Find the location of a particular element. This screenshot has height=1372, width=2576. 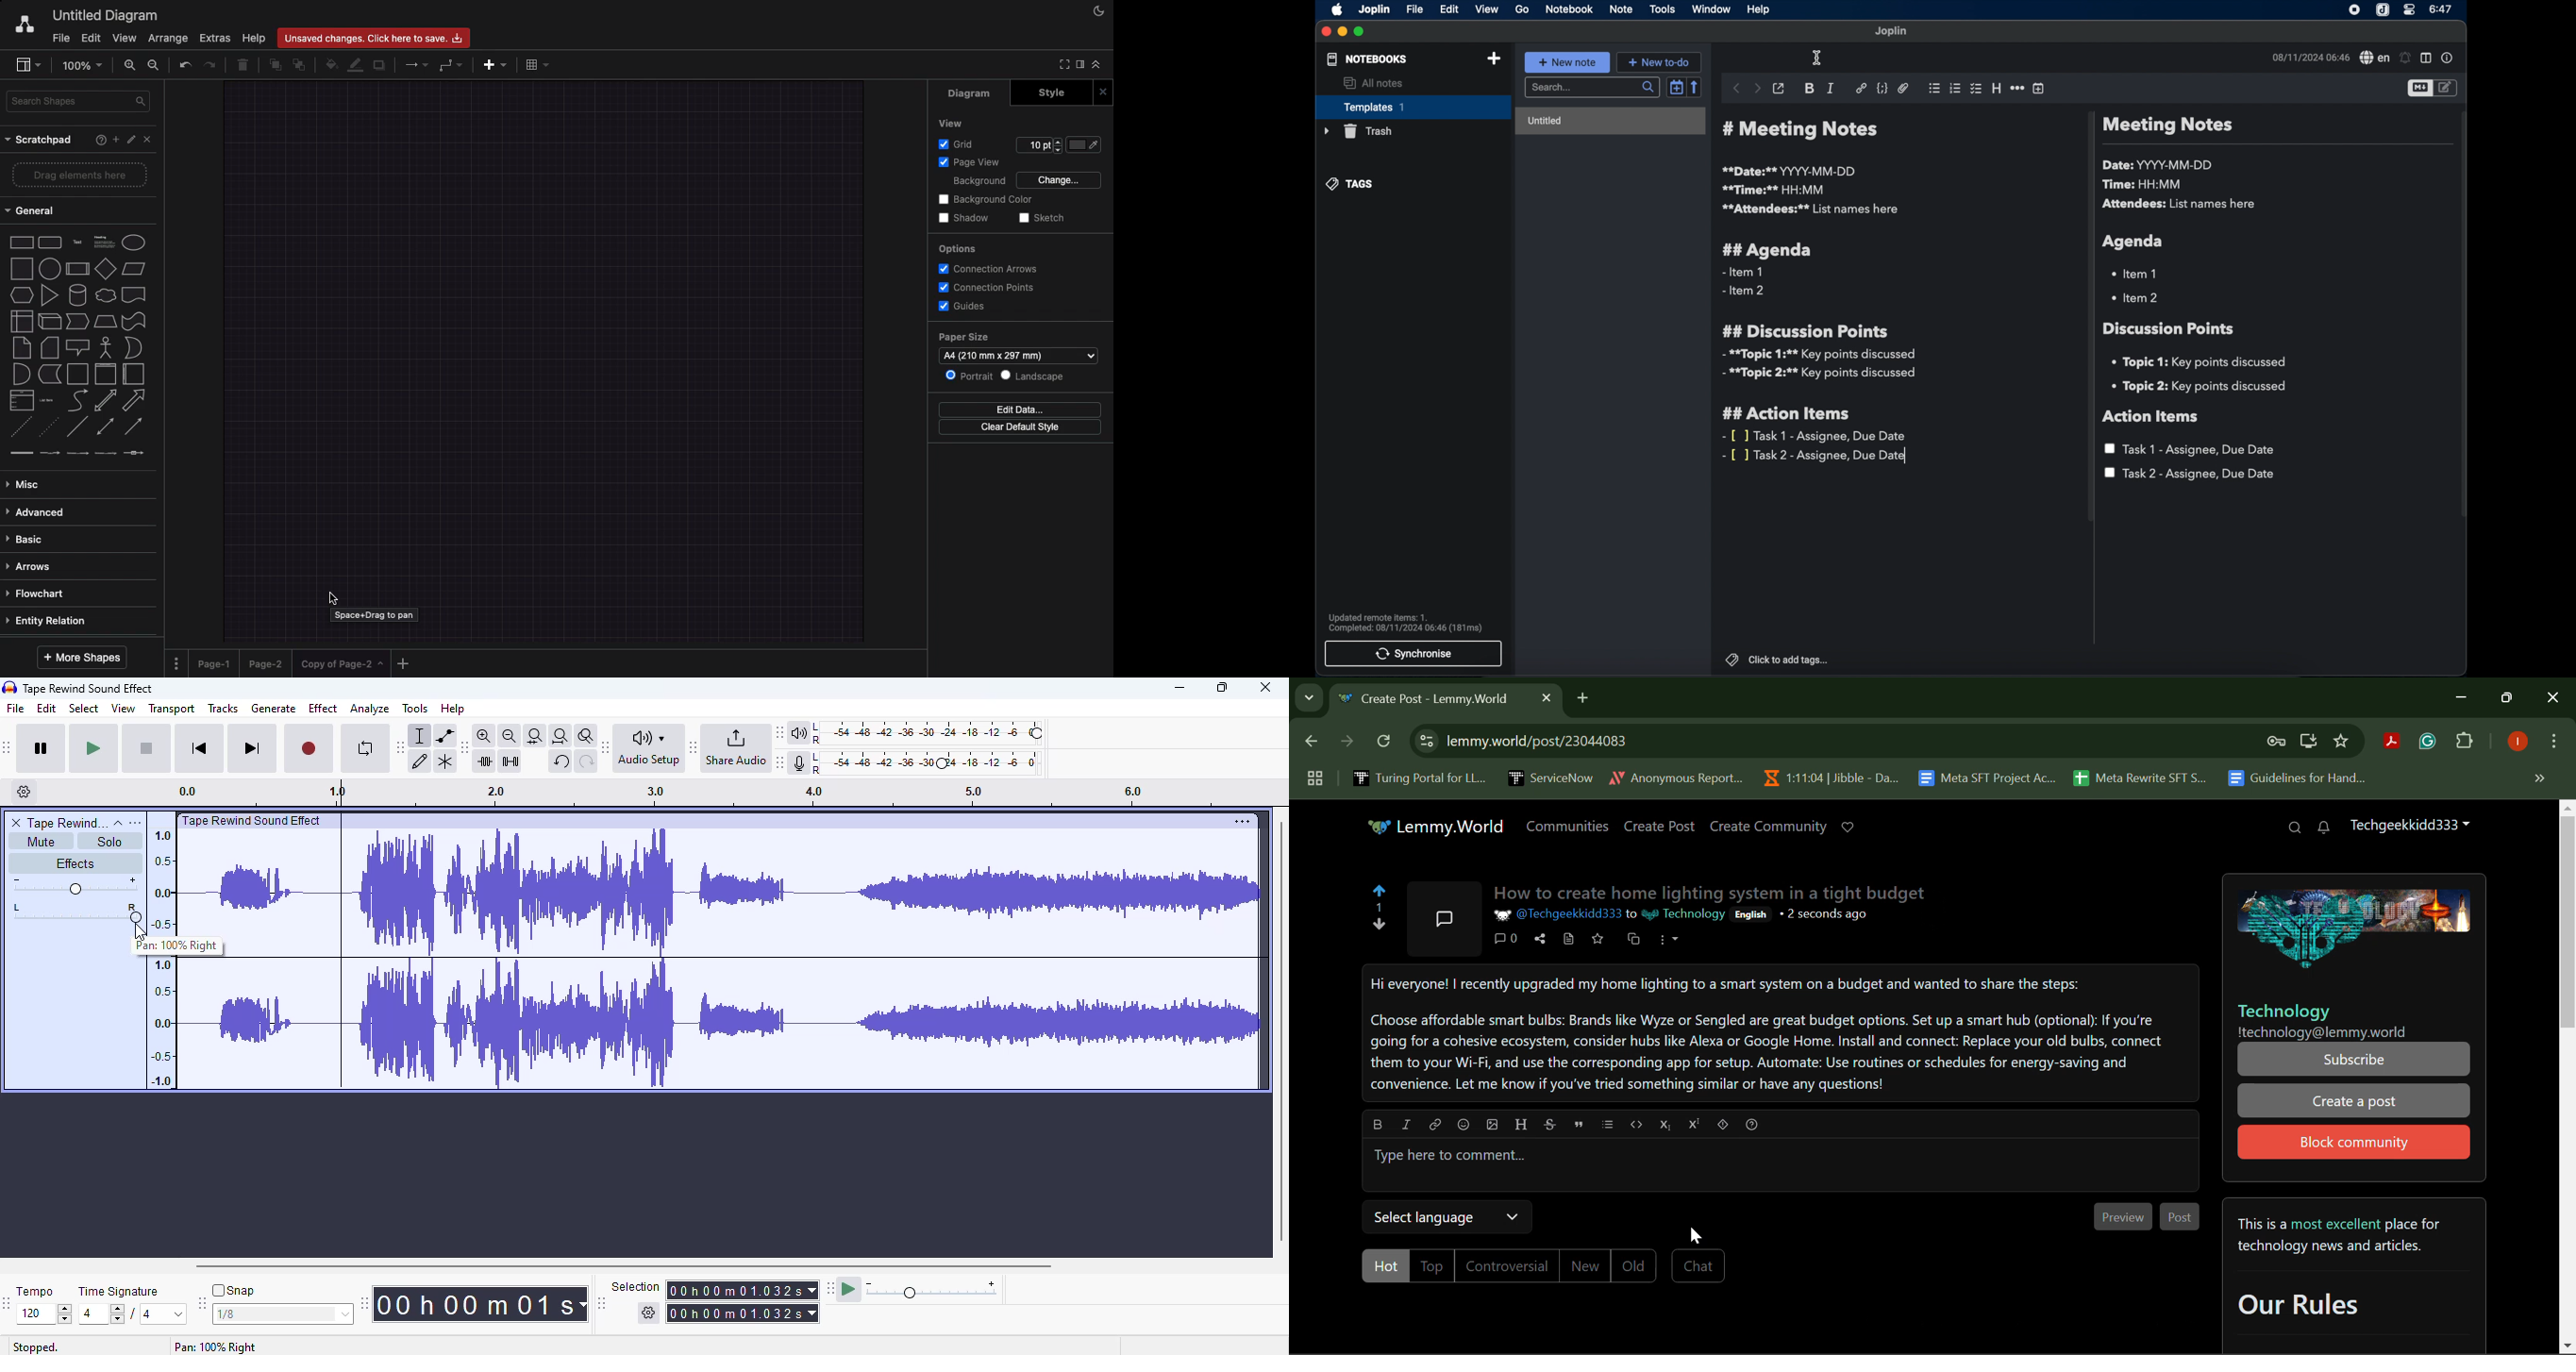

text cursor is located at coordinates (1817, 59).